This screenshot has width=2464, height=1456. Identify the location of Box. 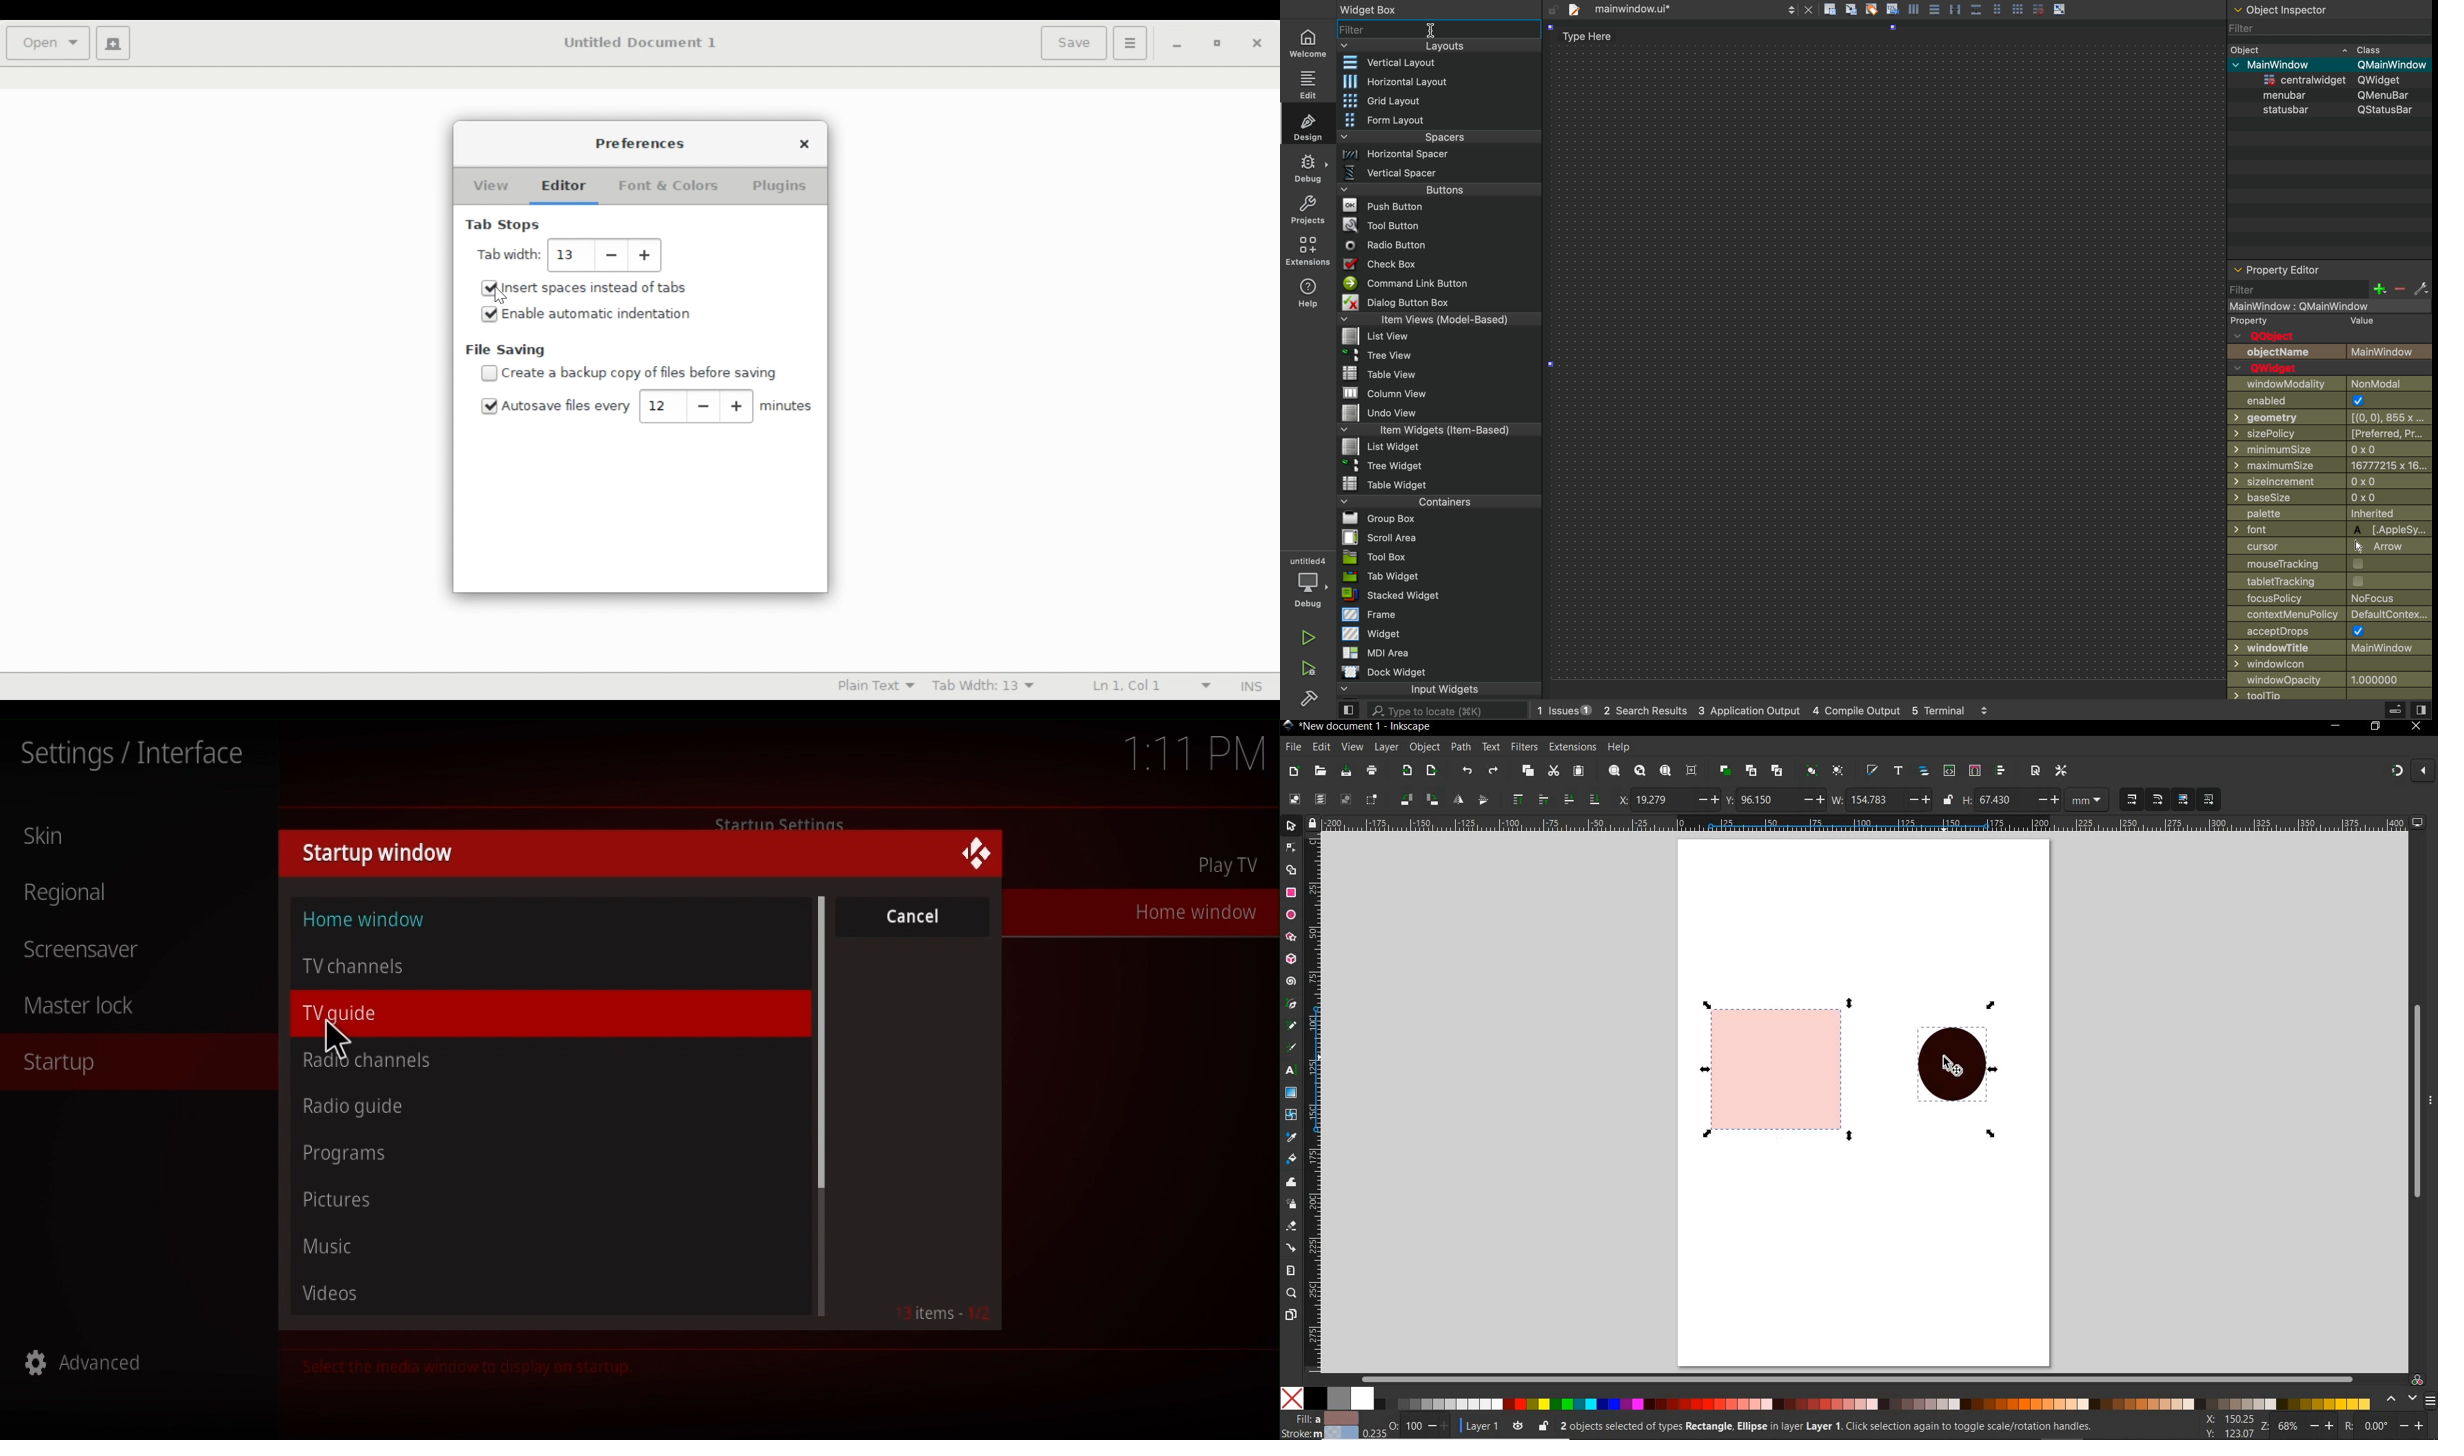
(1977, 8).